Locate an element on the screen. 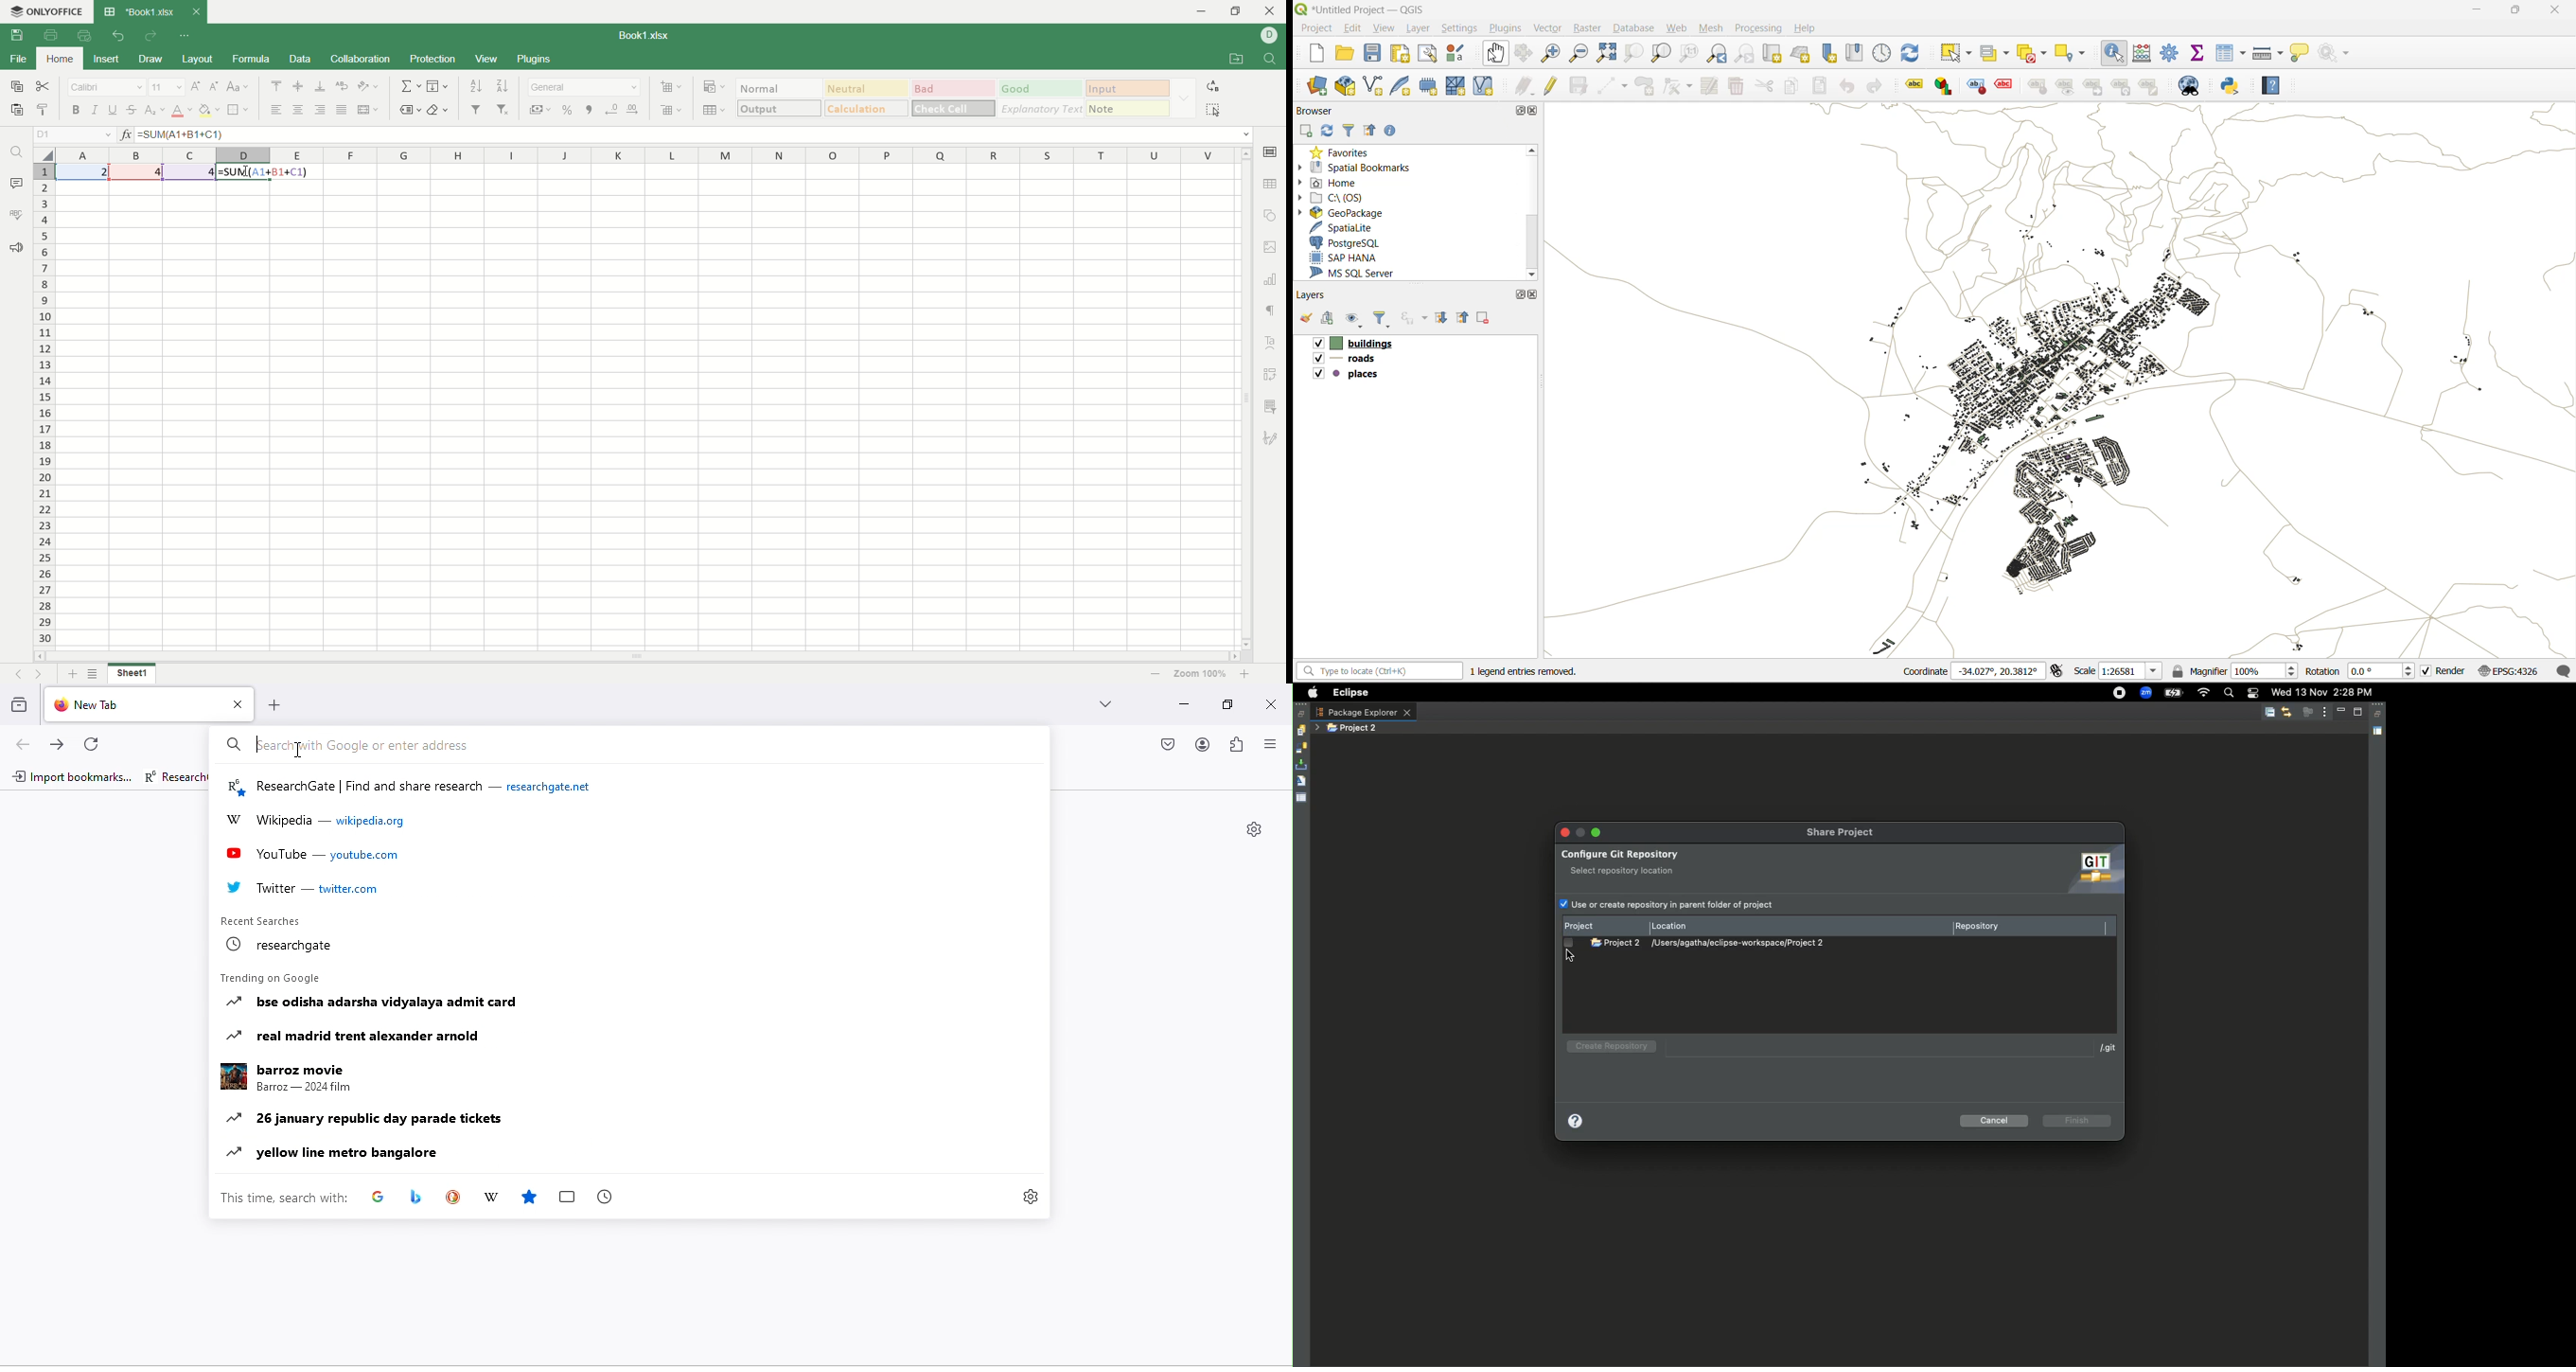 This screenshot has width=2576, height=1372. account is located at coordinates (1199, 744).